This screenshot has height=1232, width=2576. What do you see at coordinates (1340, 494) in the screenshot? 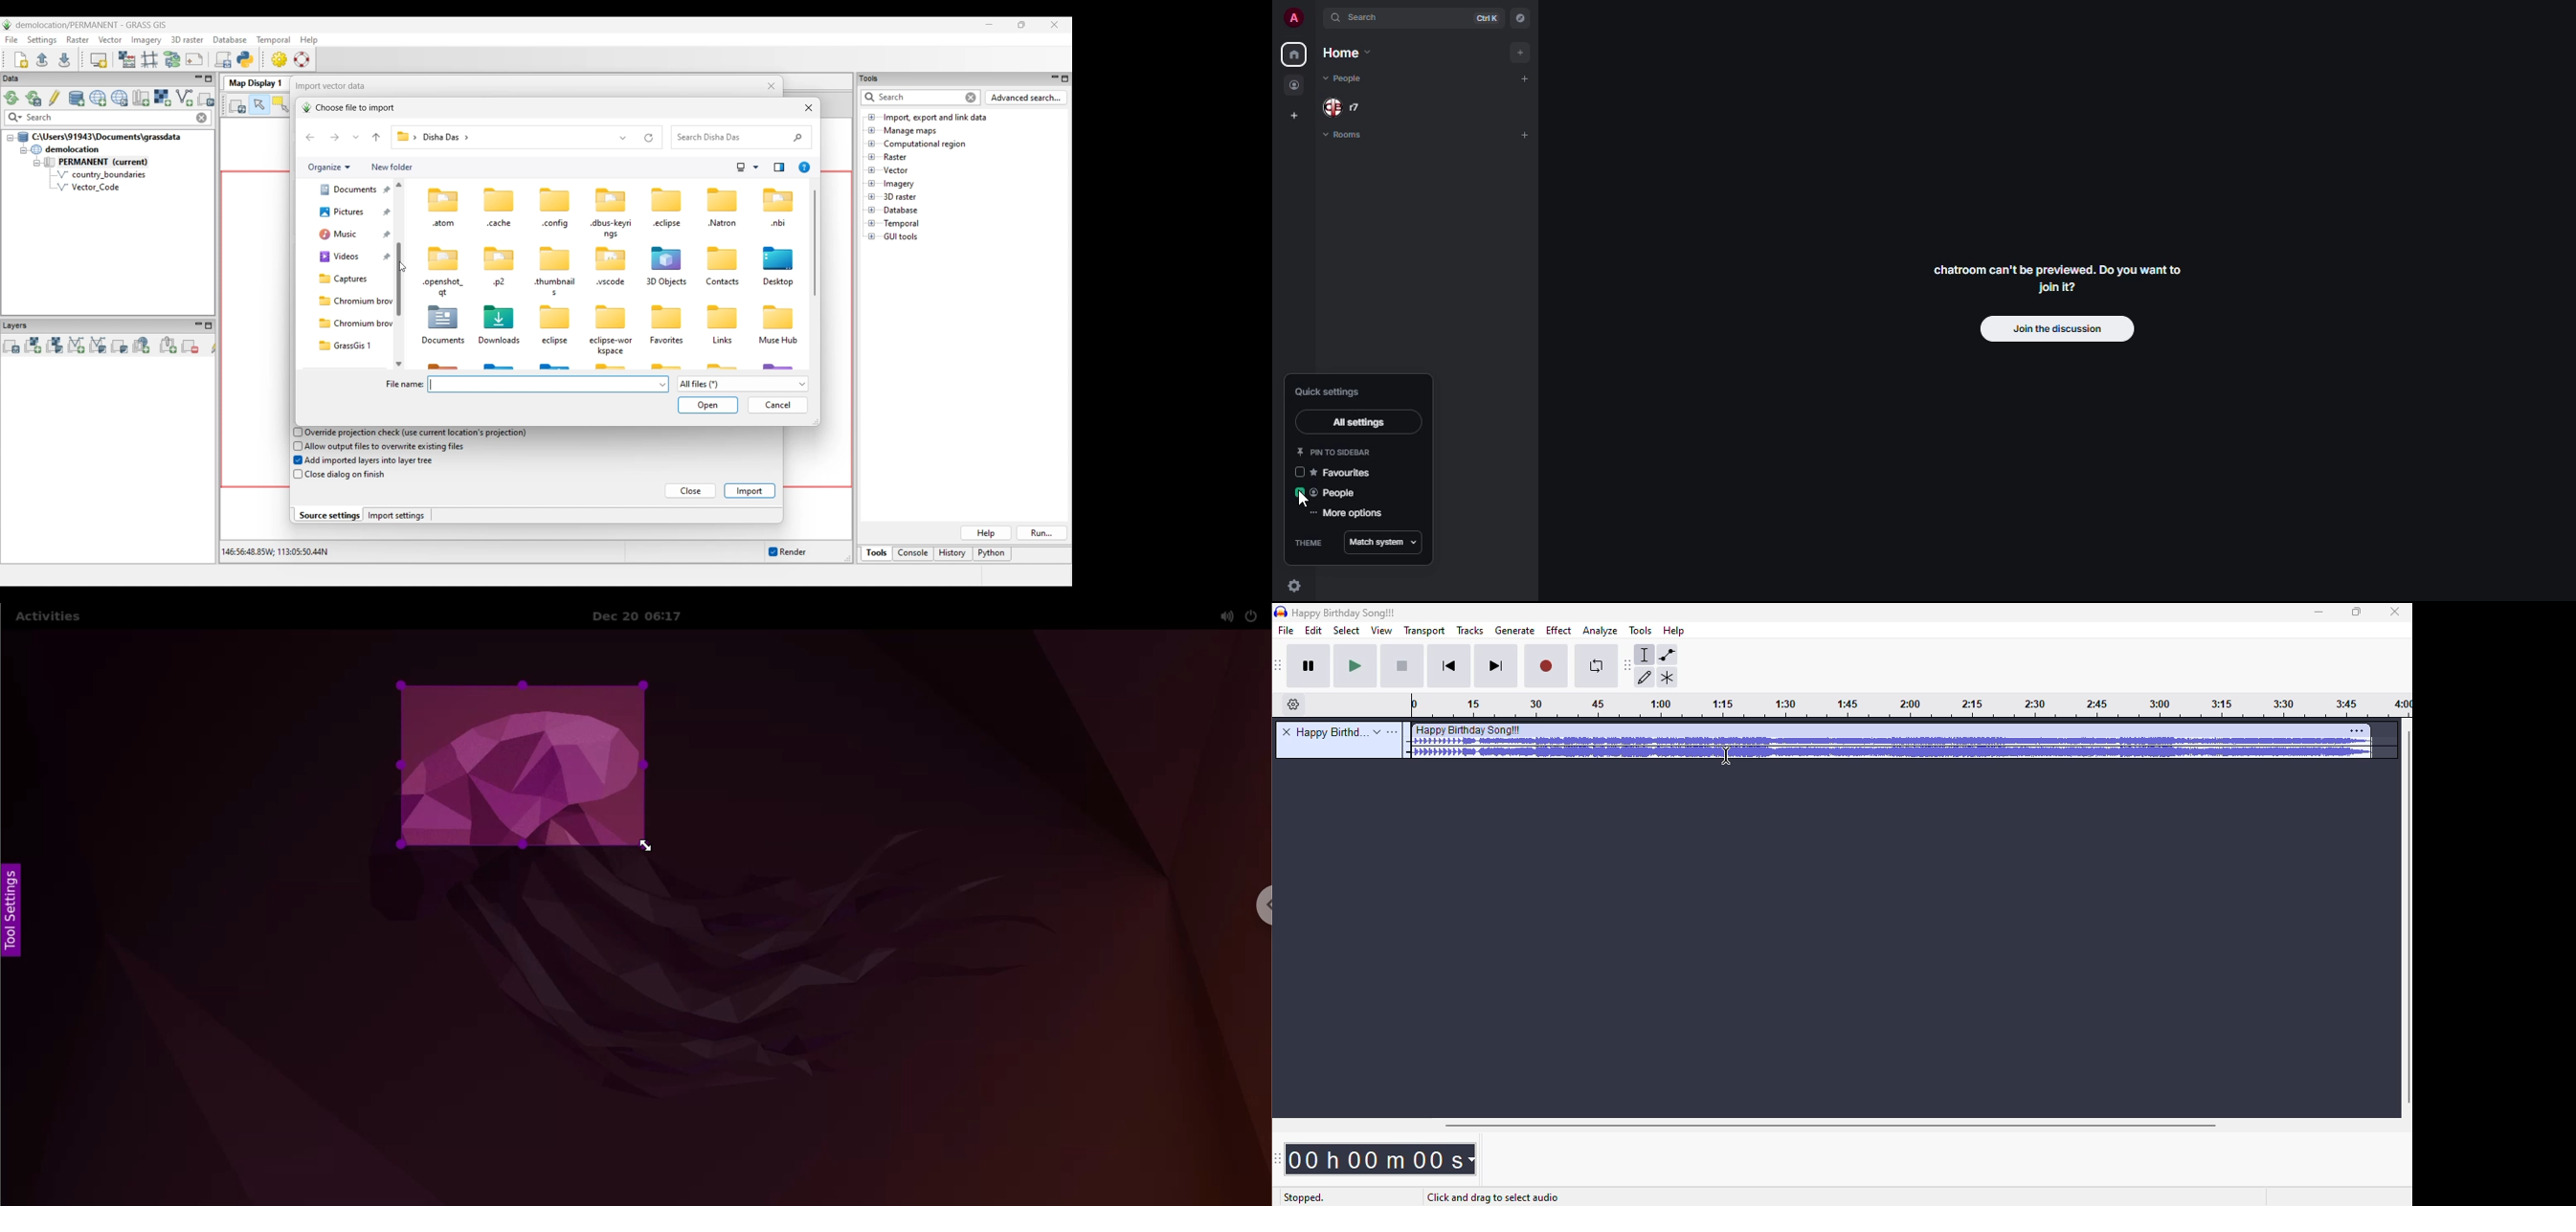
I see `people` at bounding box center [1340, 494].